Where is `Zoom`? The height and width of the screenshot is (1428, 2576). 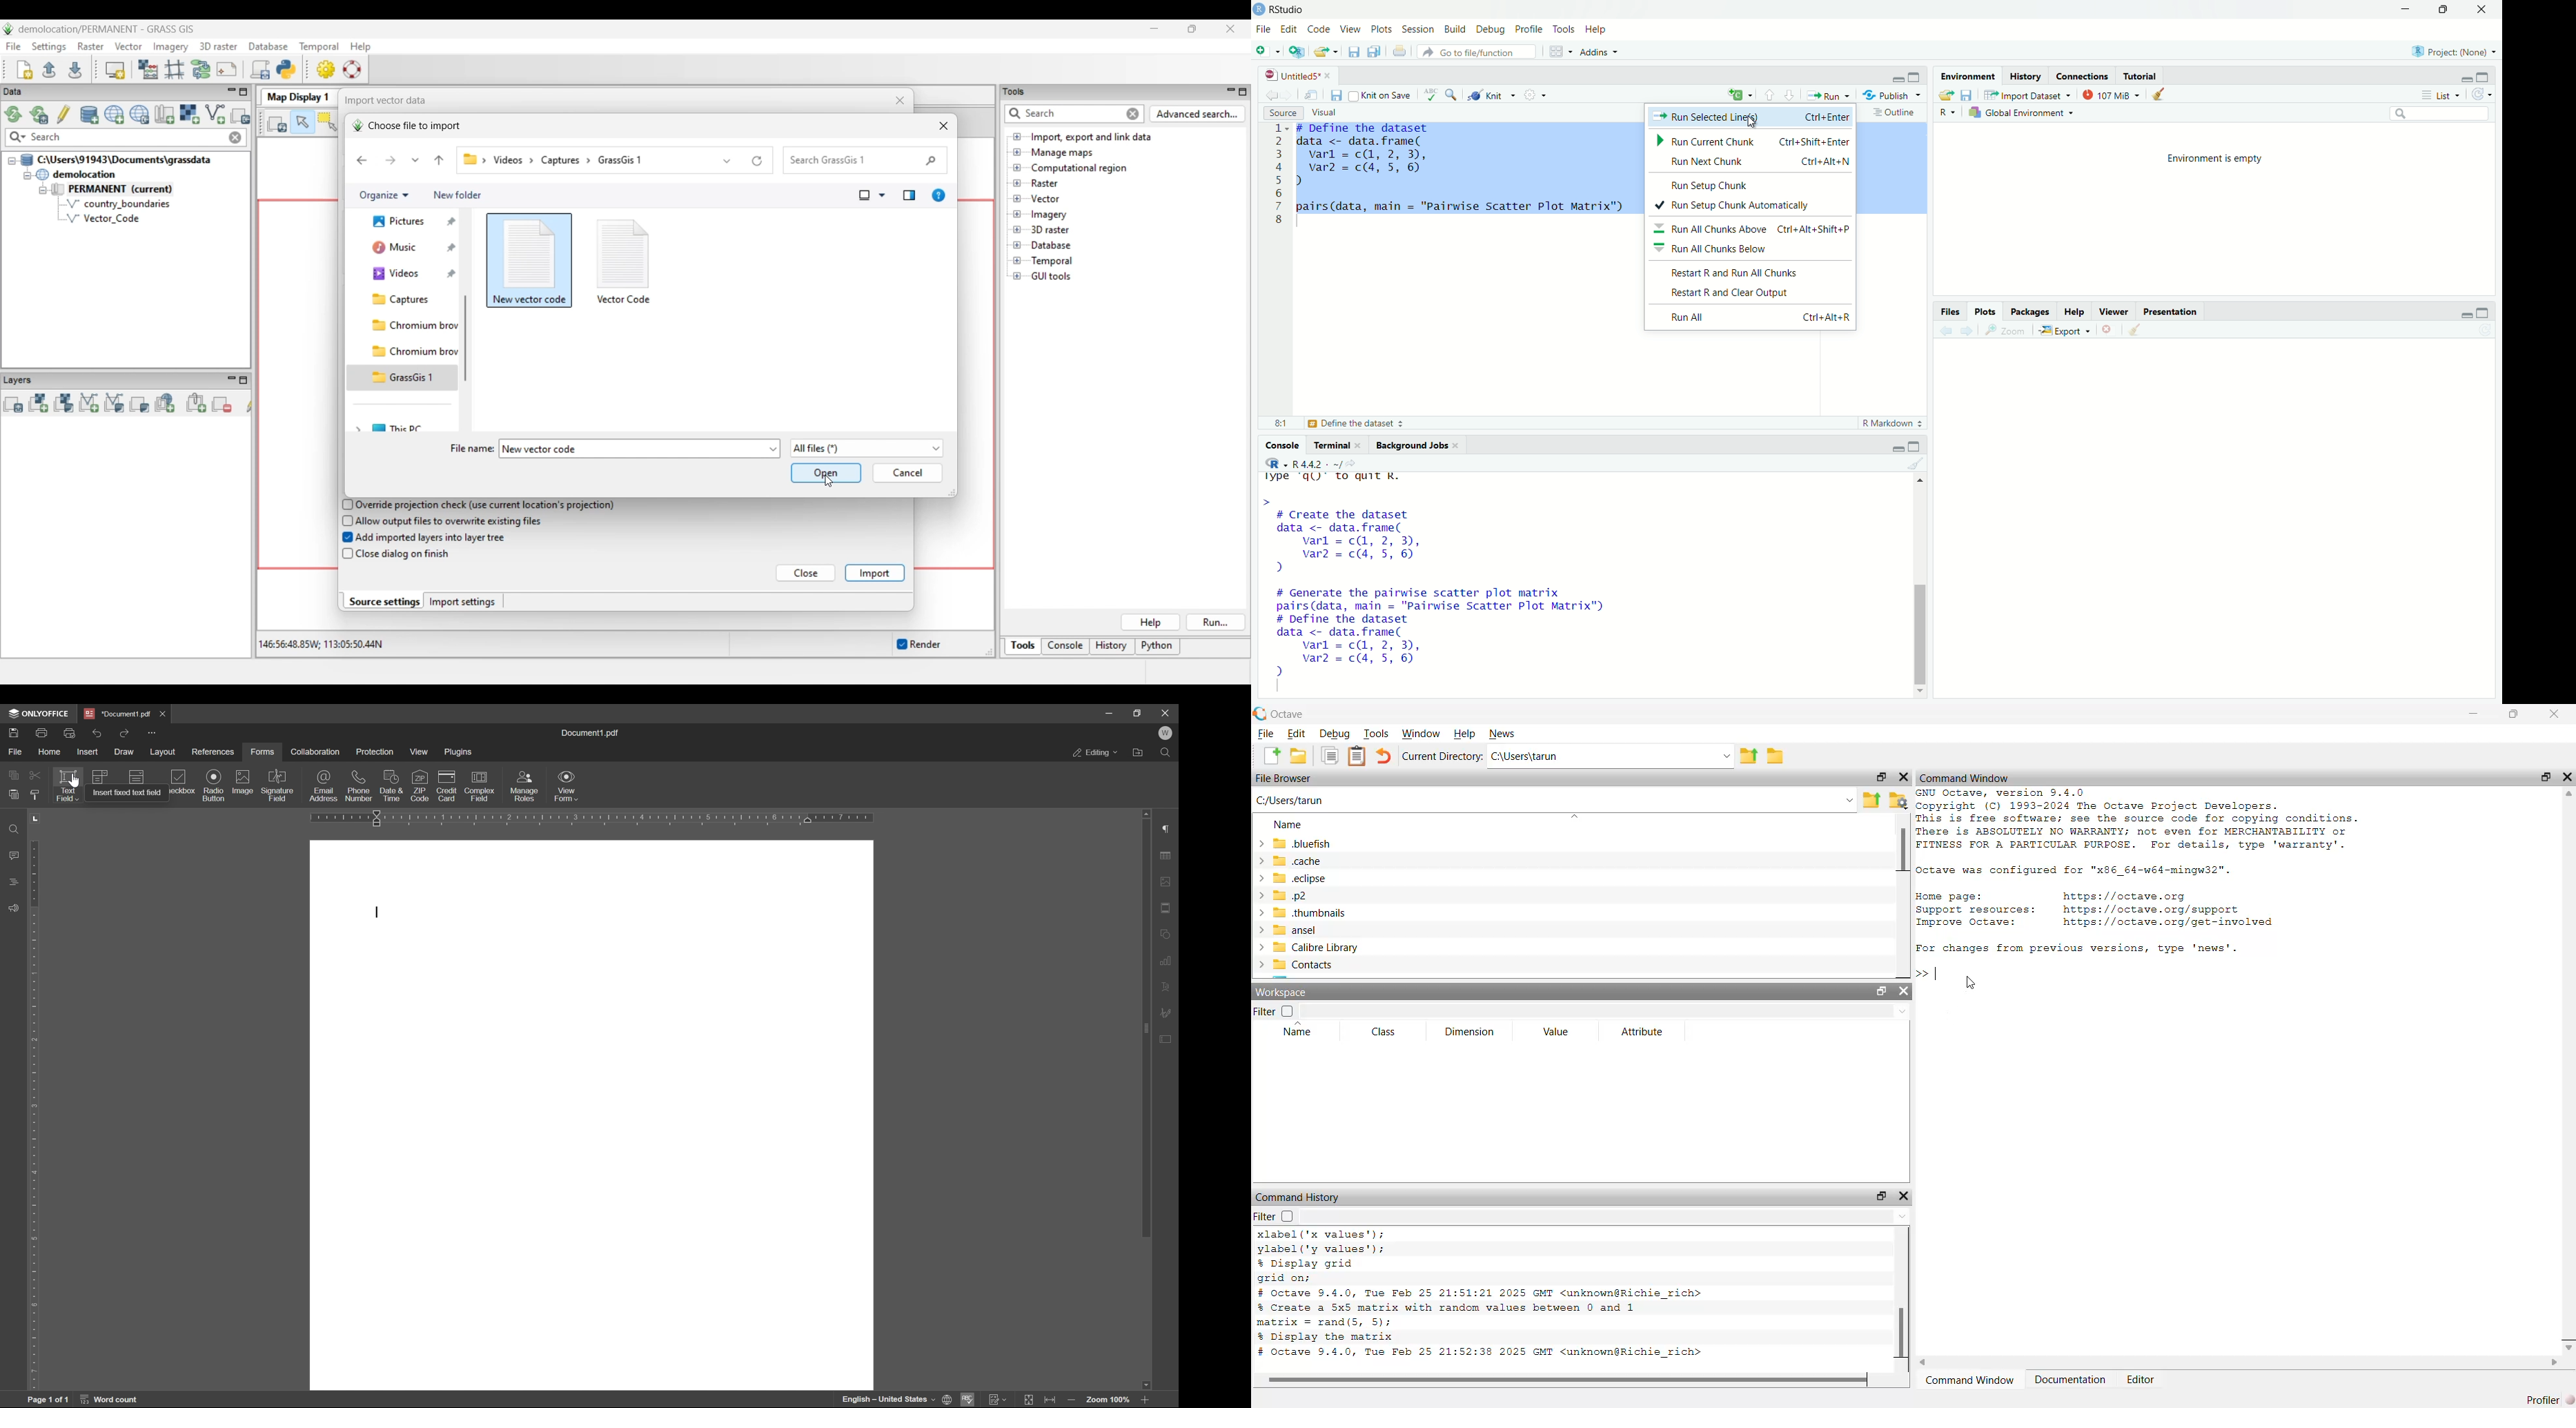
Zoom is located at coordinates (2003, 329).